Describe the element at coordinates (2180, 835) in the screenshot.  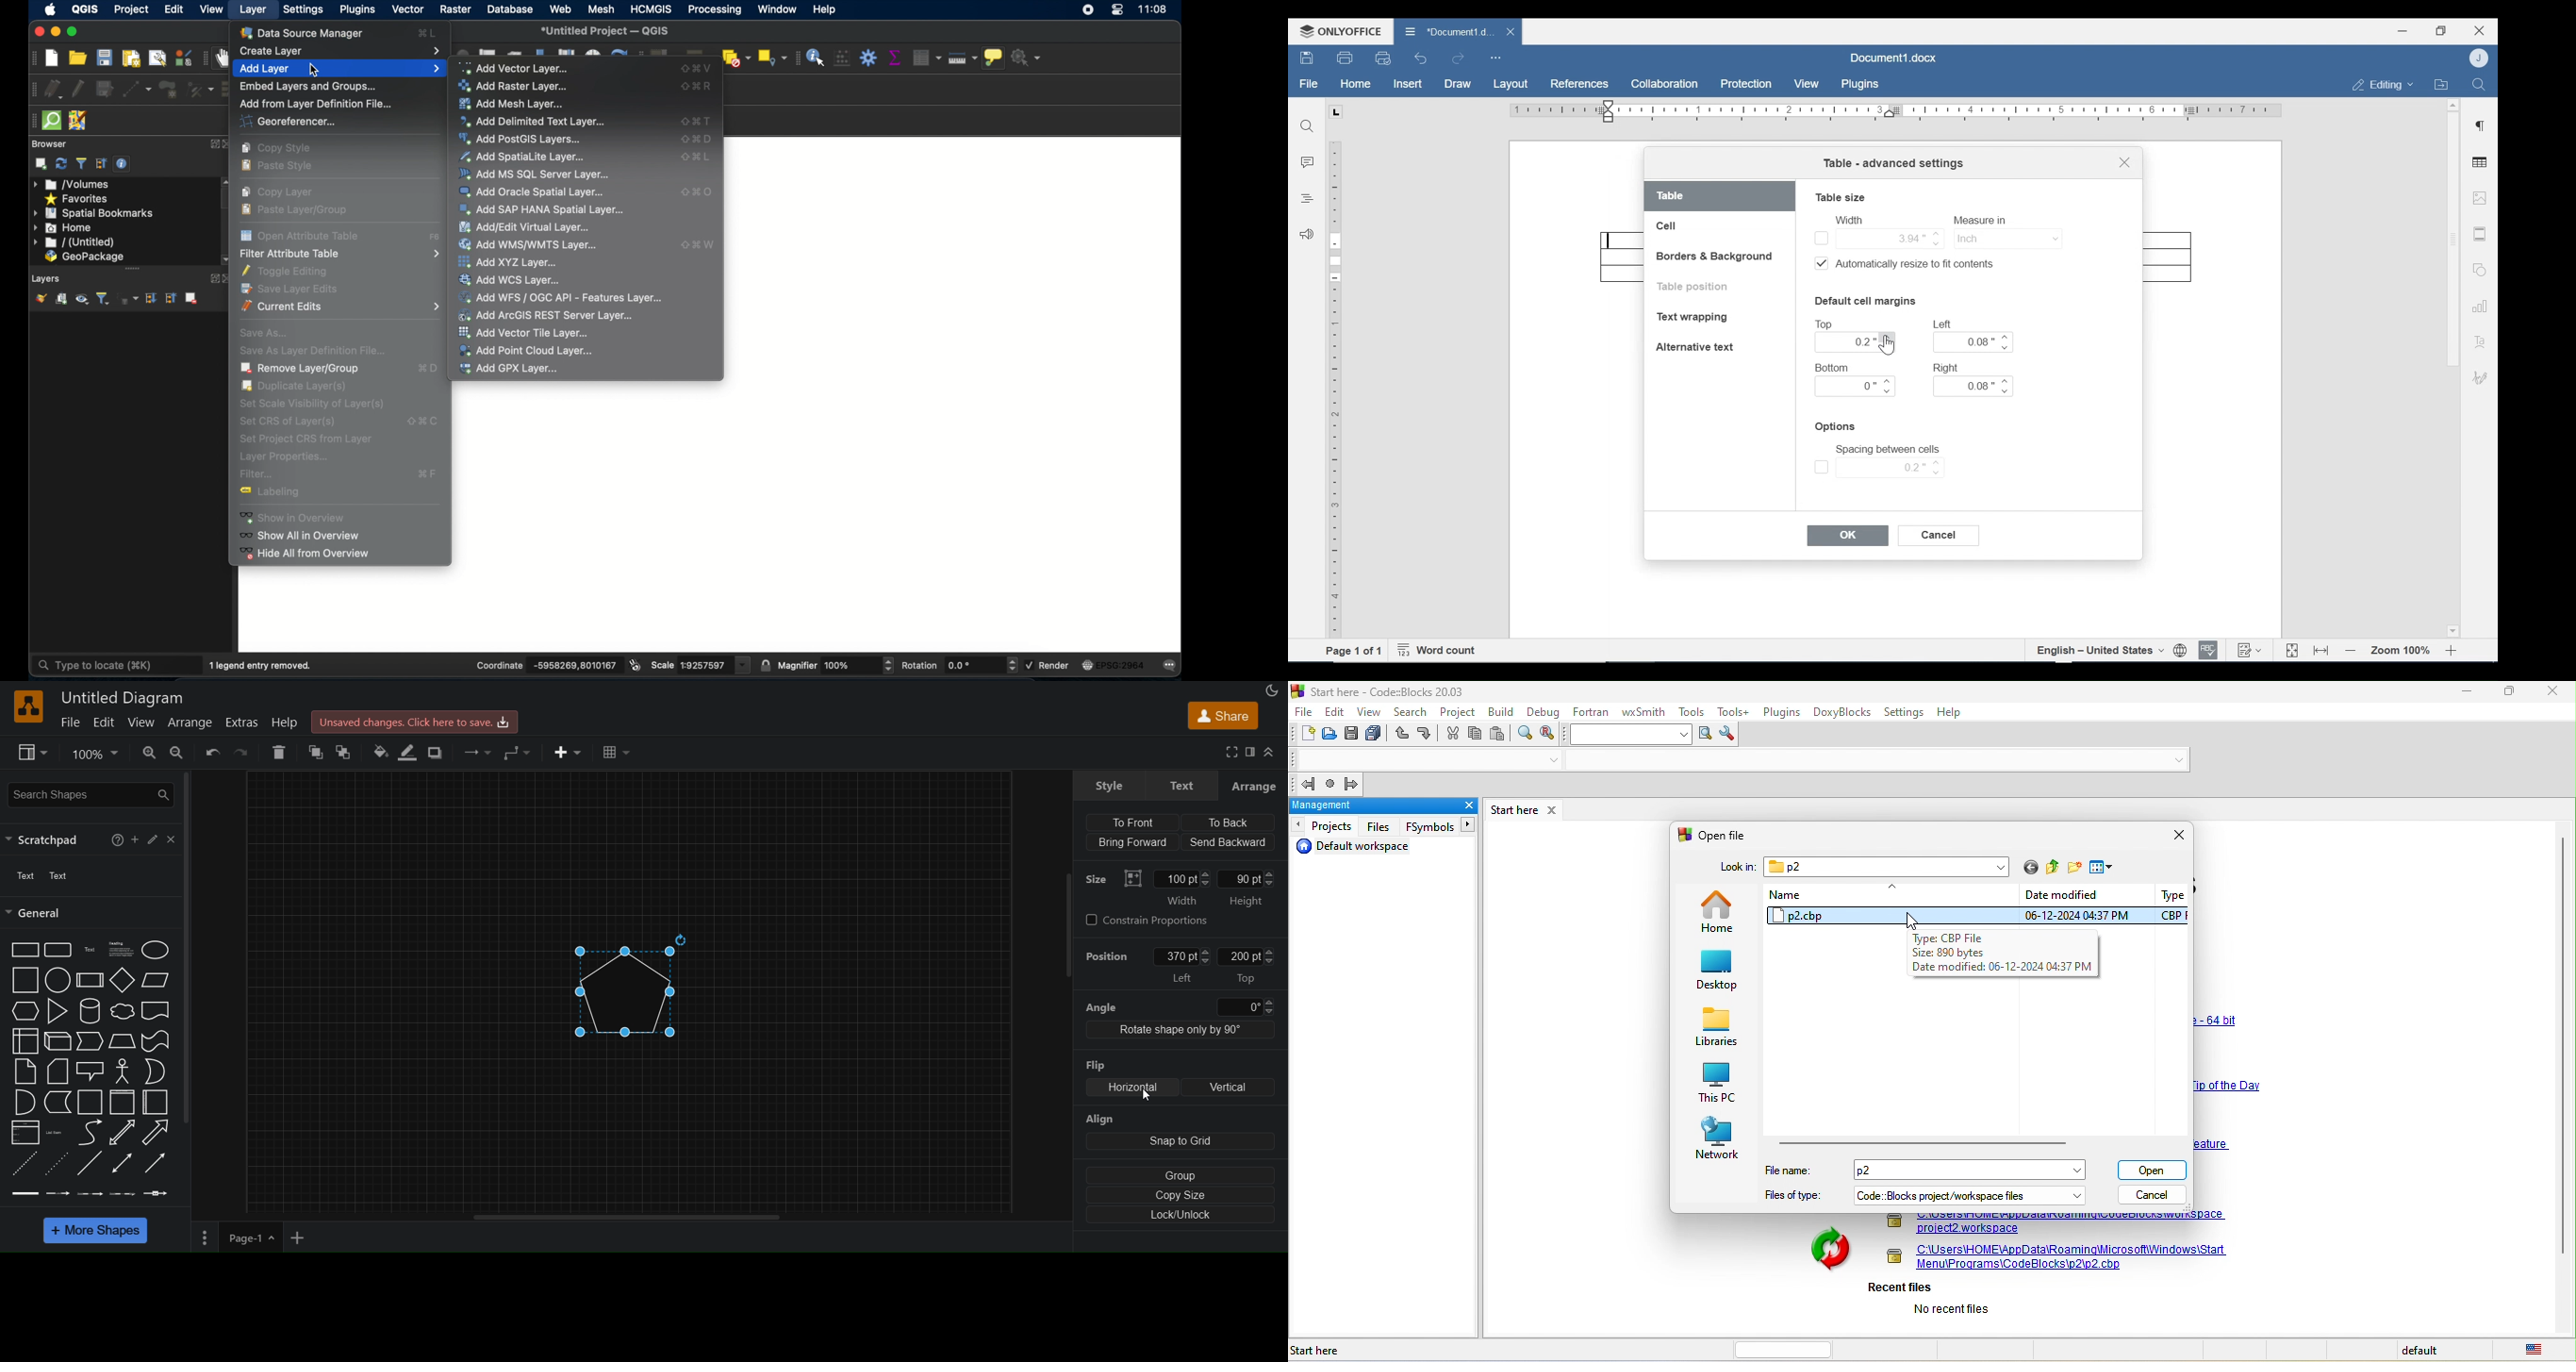
I see `close` at that location.